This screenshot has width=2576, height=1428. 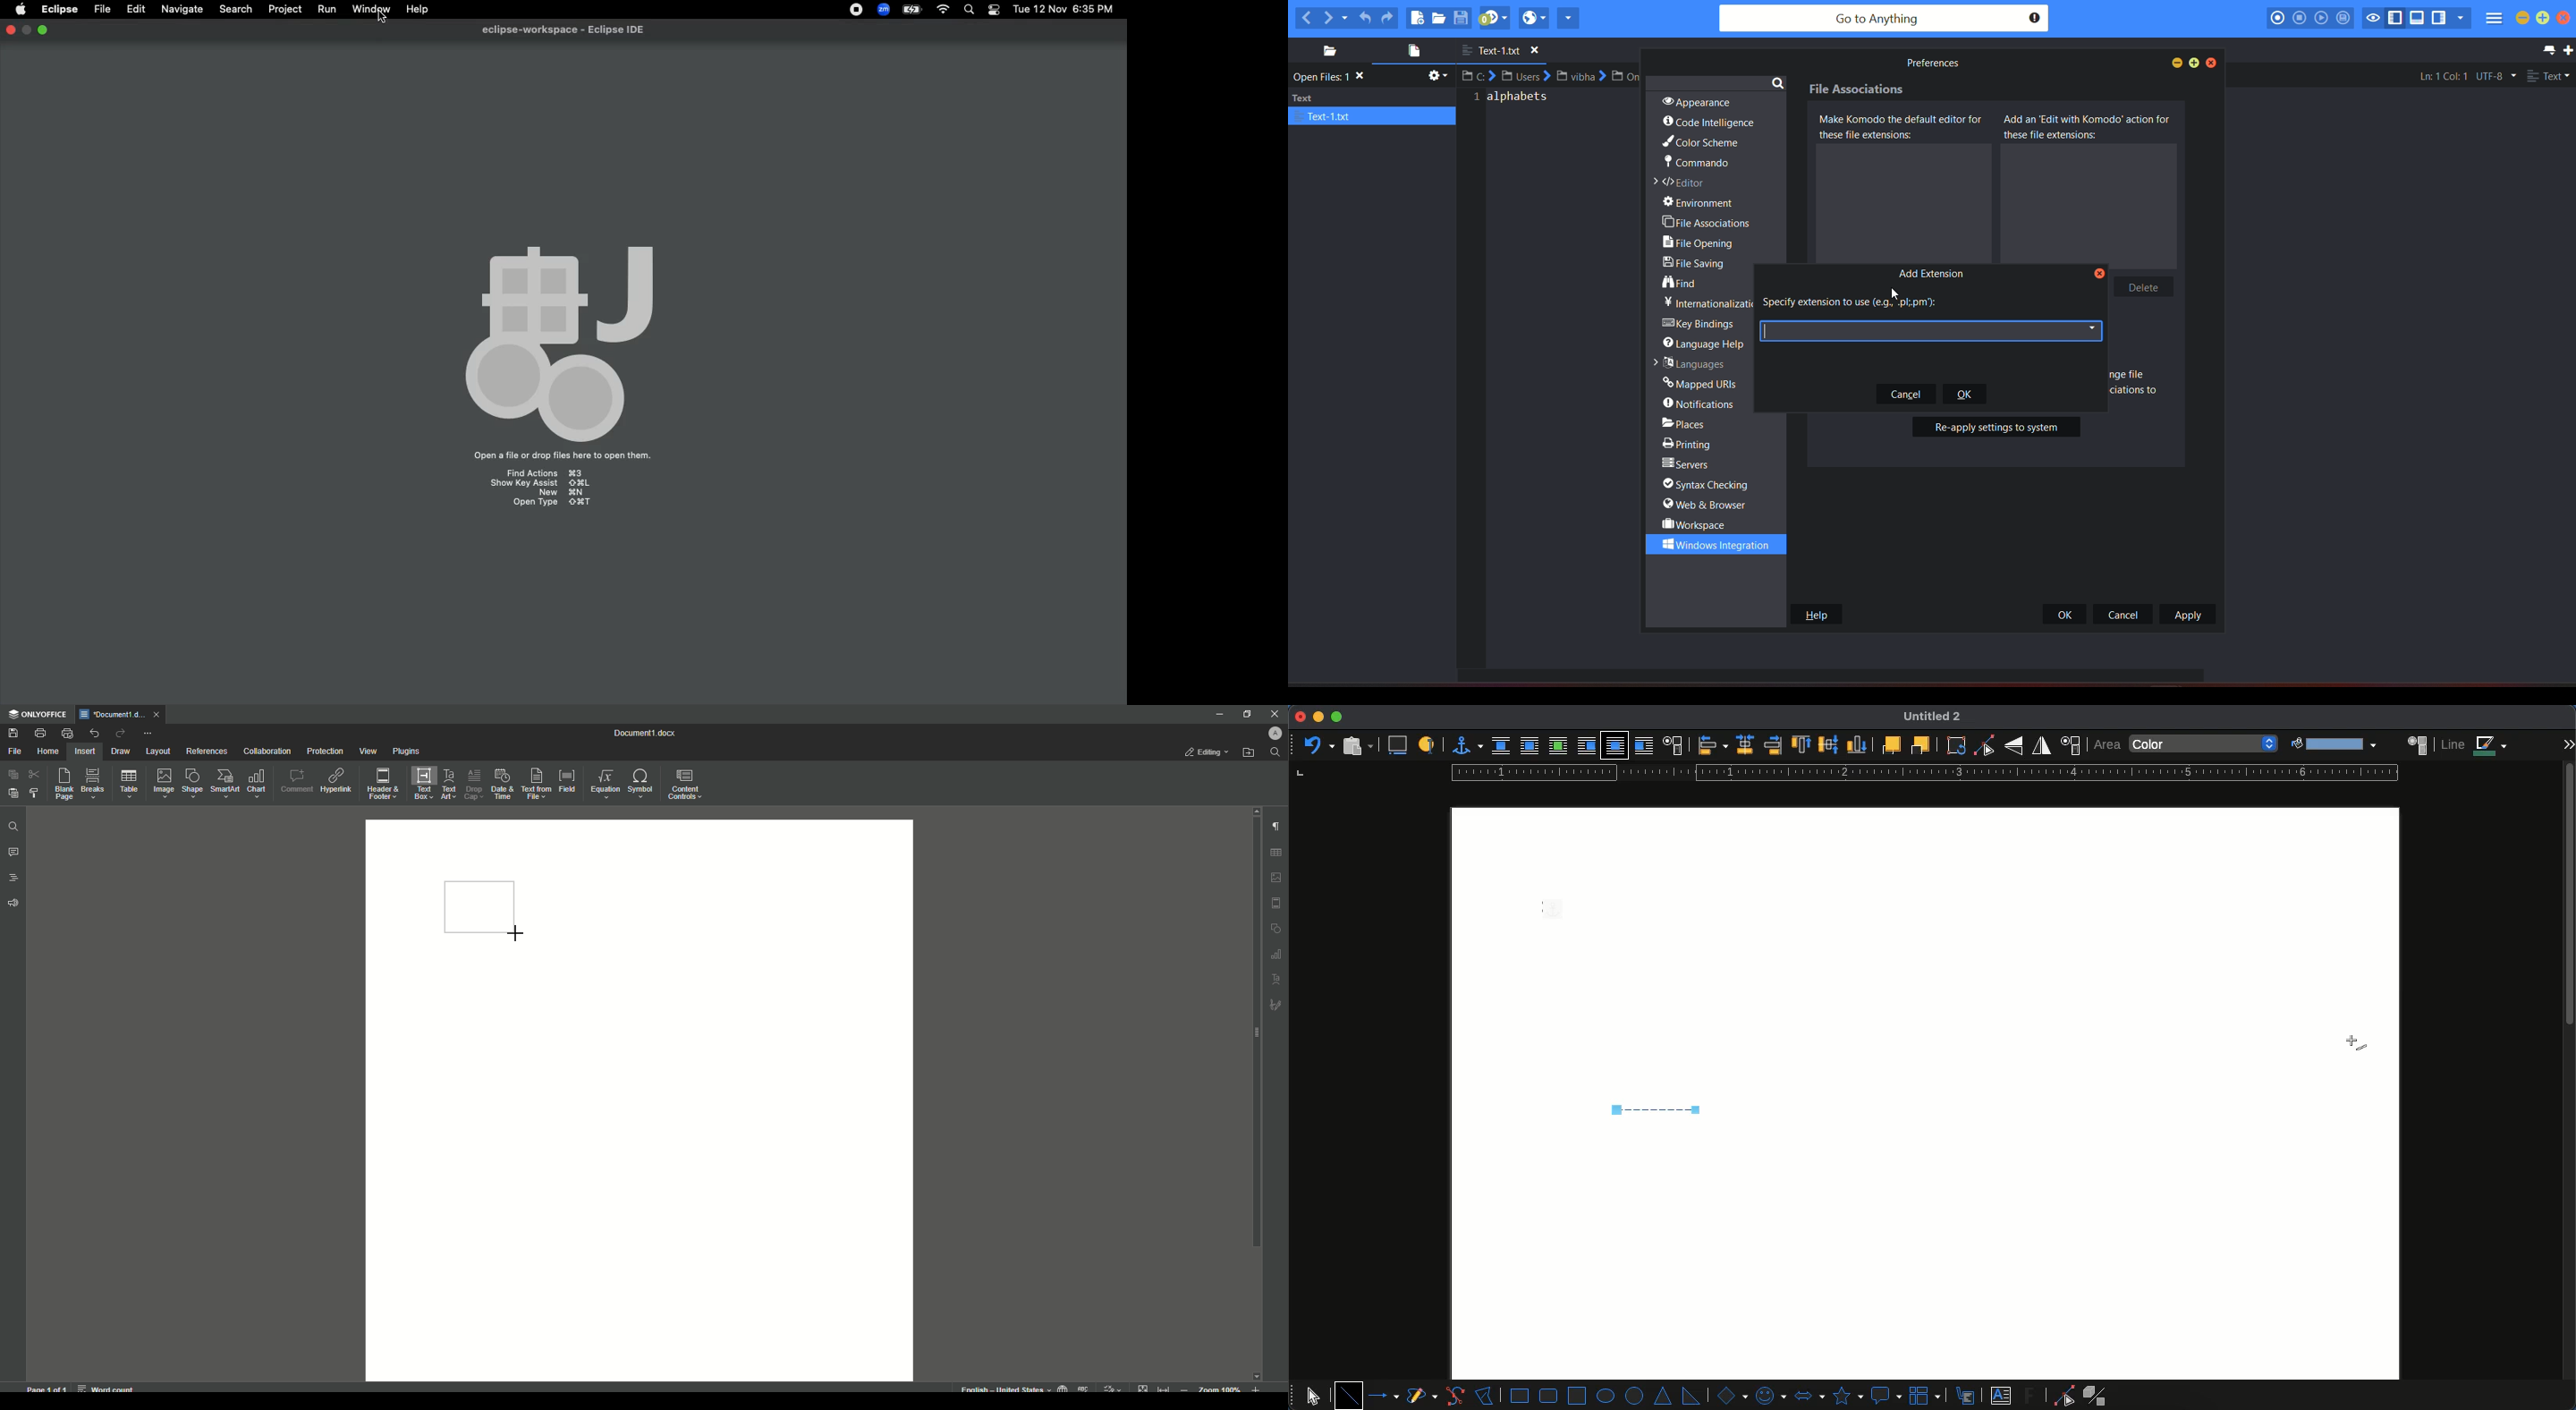 What do you see at coordinates (9, 31) in the screenshot?
I see `Close` at bounding box center [9, 31].